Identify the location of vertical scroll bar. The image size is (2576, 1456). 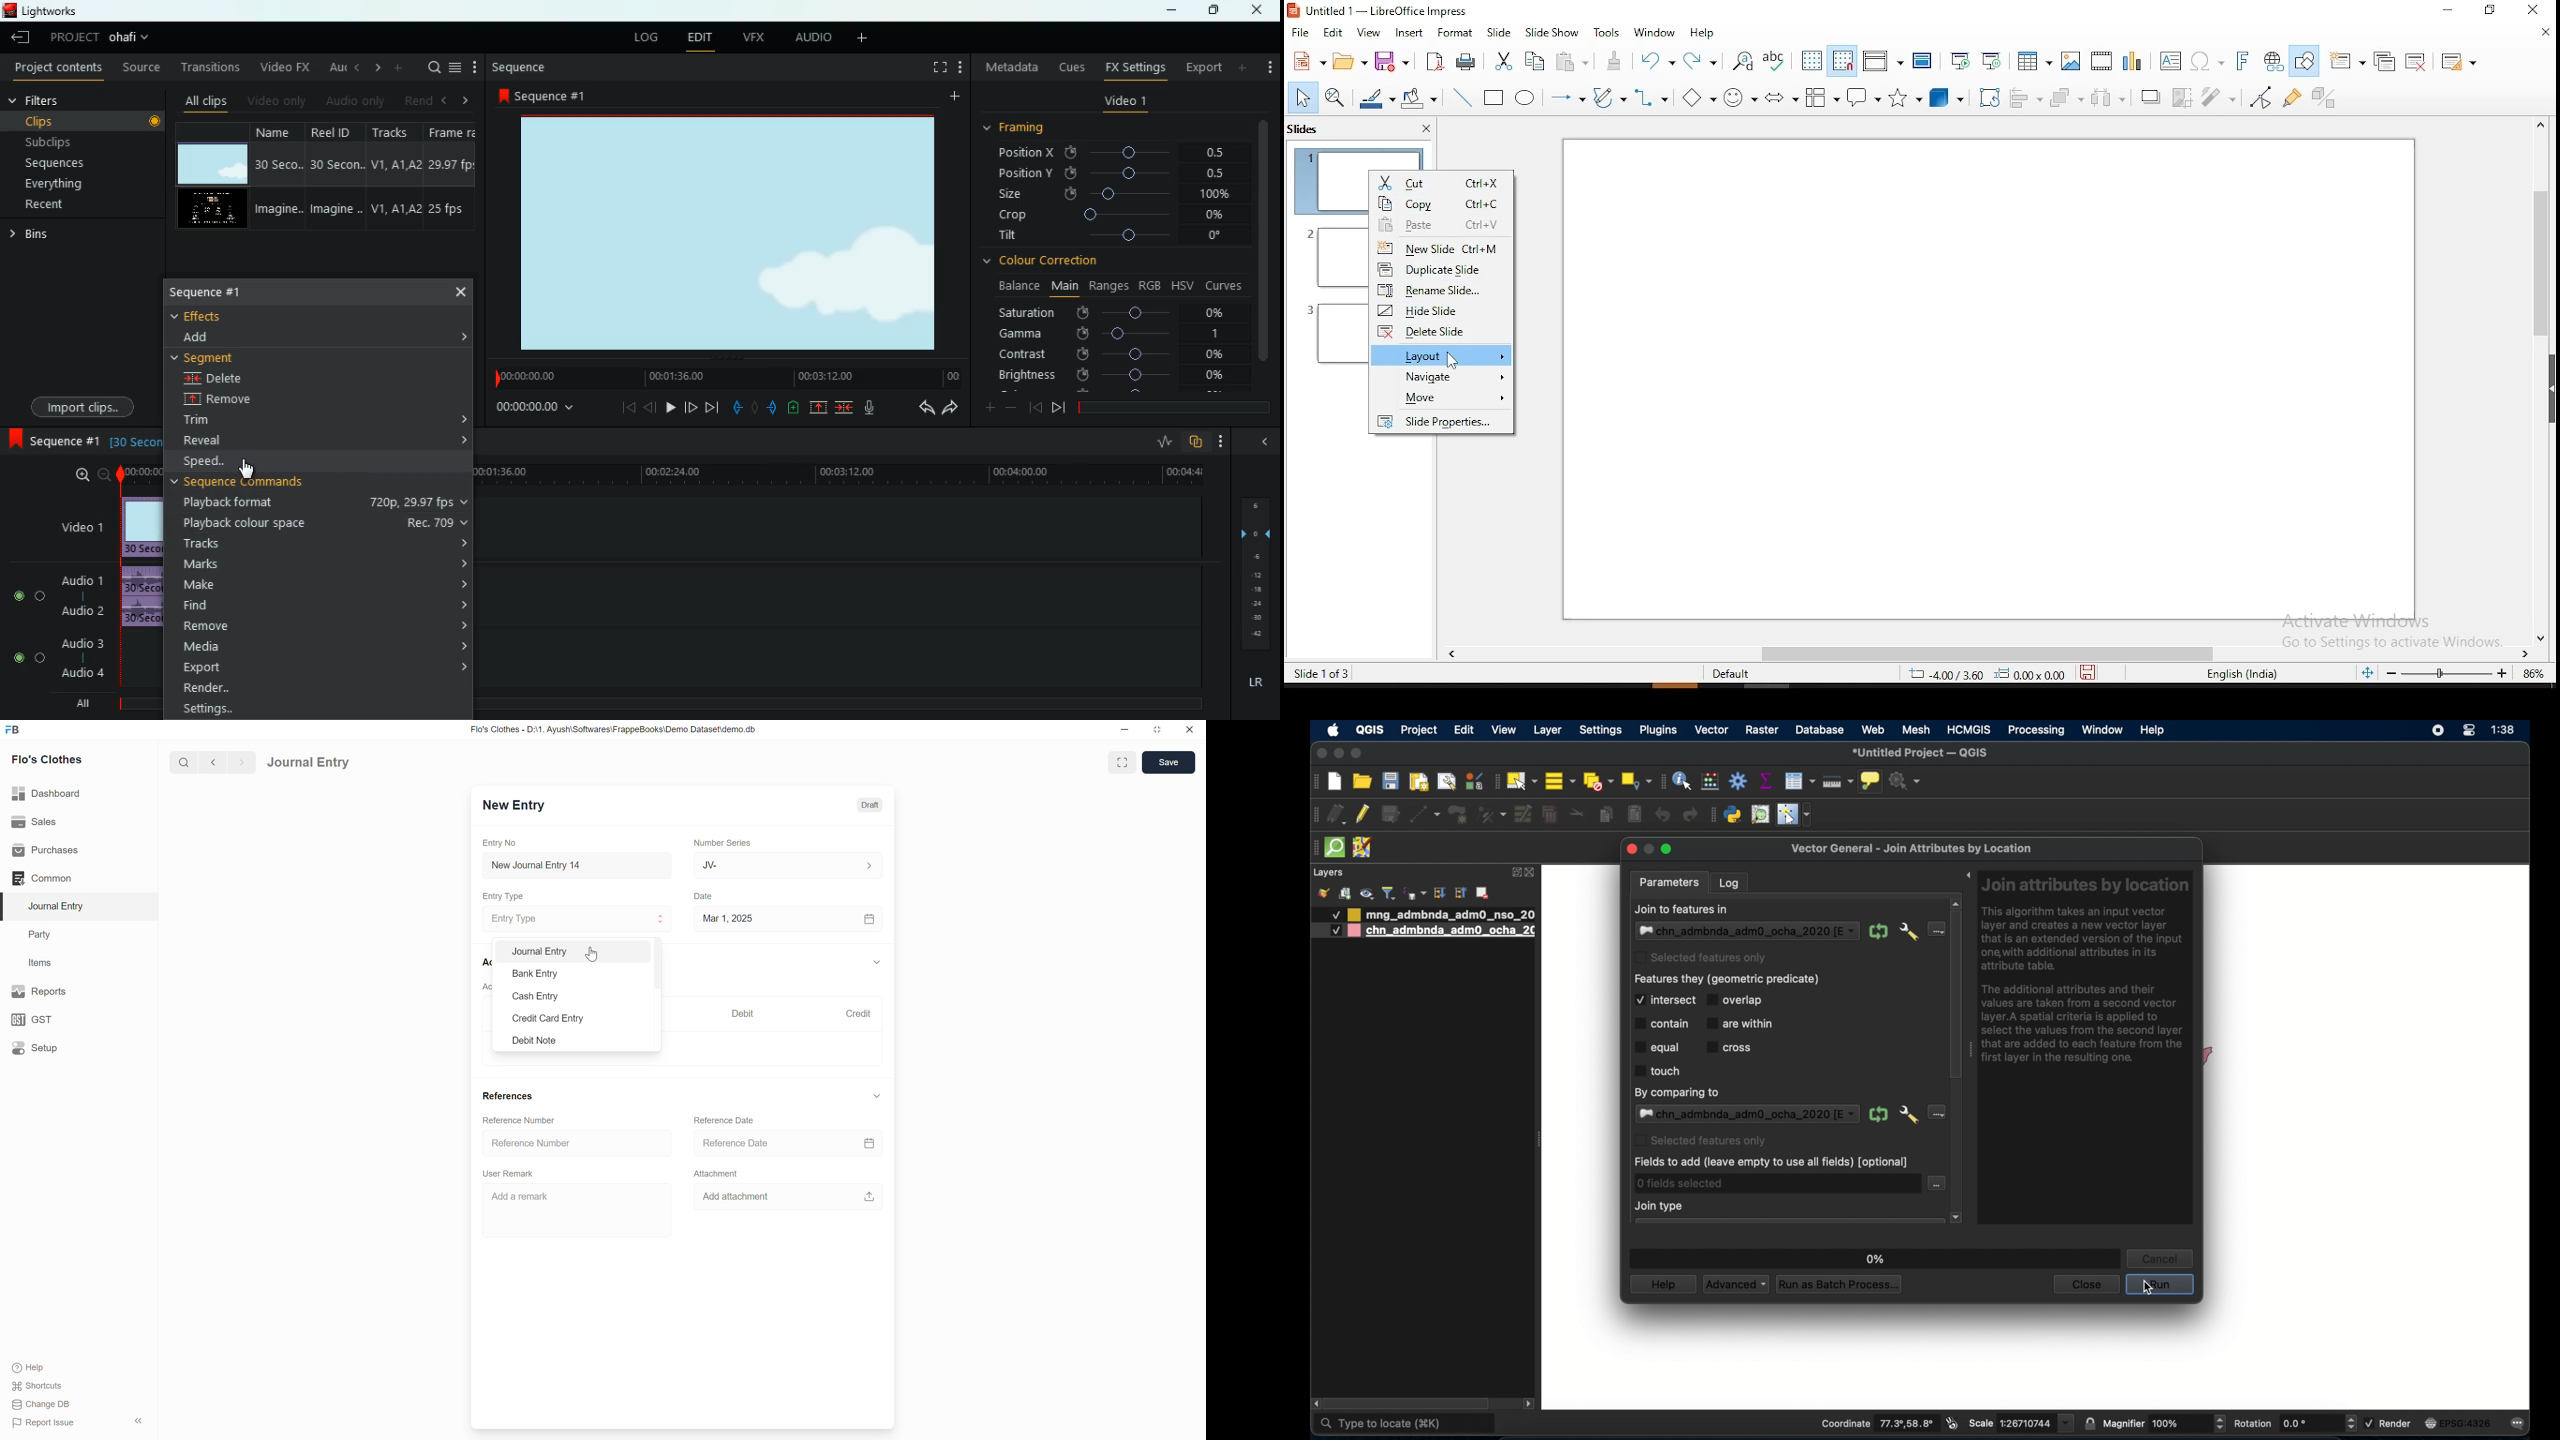
(1264, 239).